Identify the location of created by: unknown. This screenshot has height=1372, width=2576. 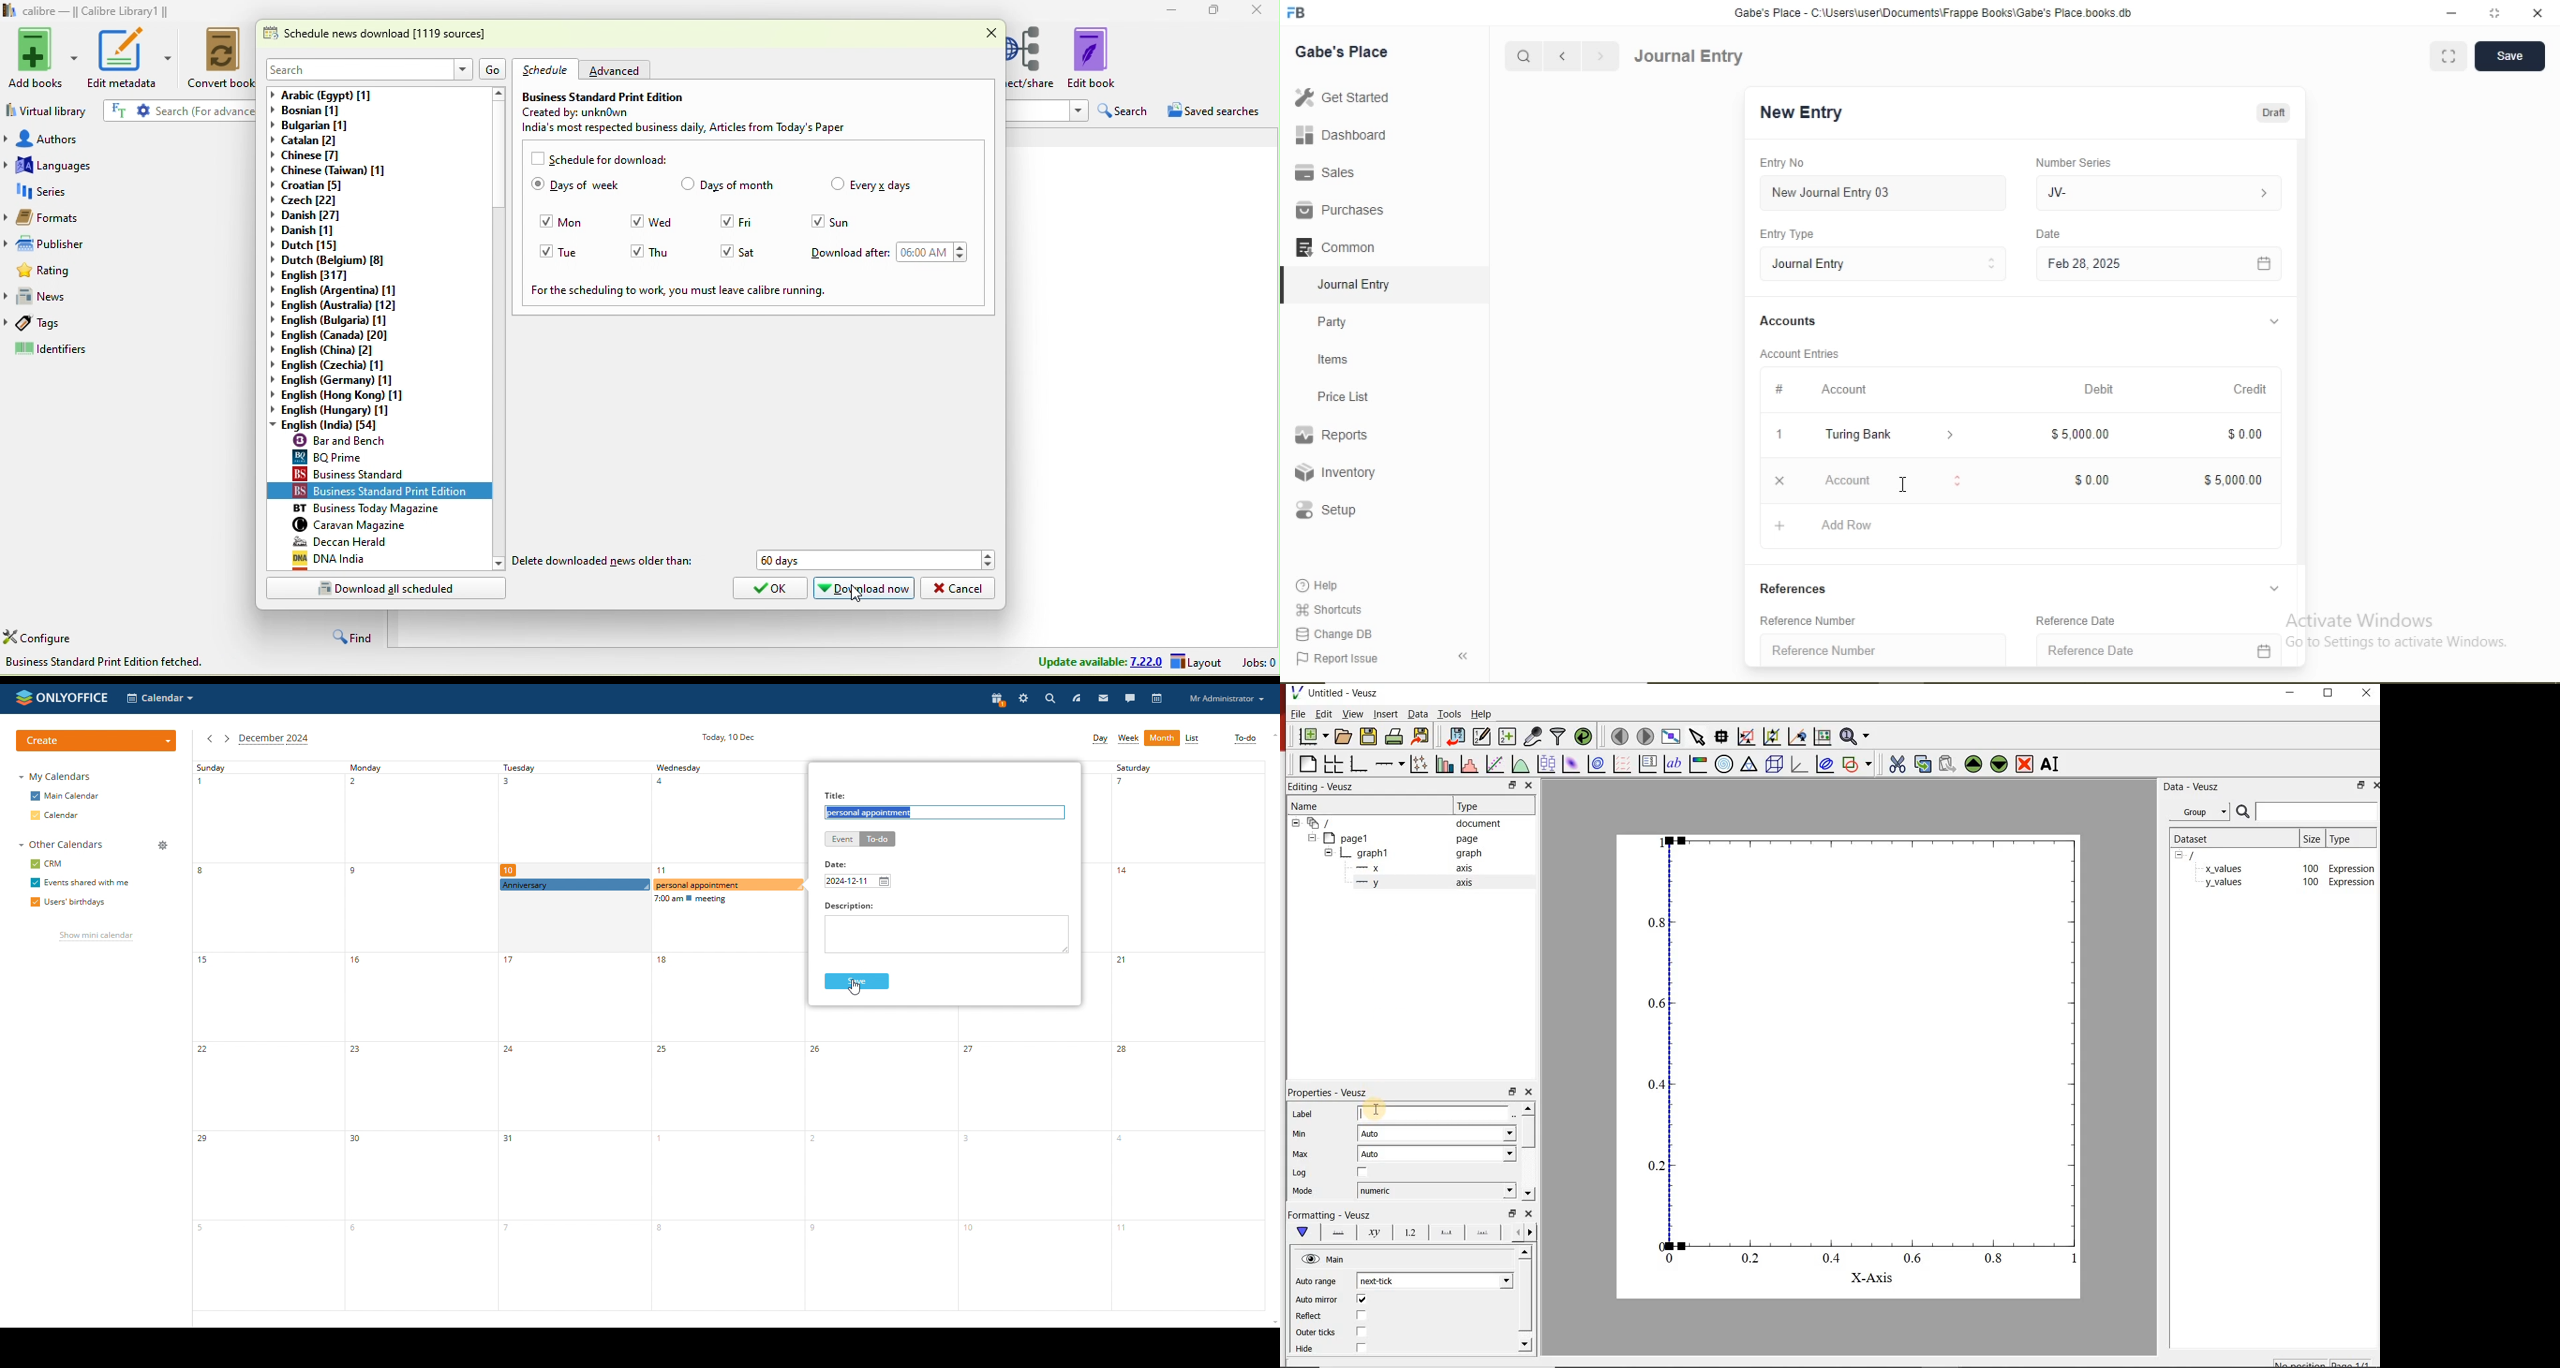
(605, 112).